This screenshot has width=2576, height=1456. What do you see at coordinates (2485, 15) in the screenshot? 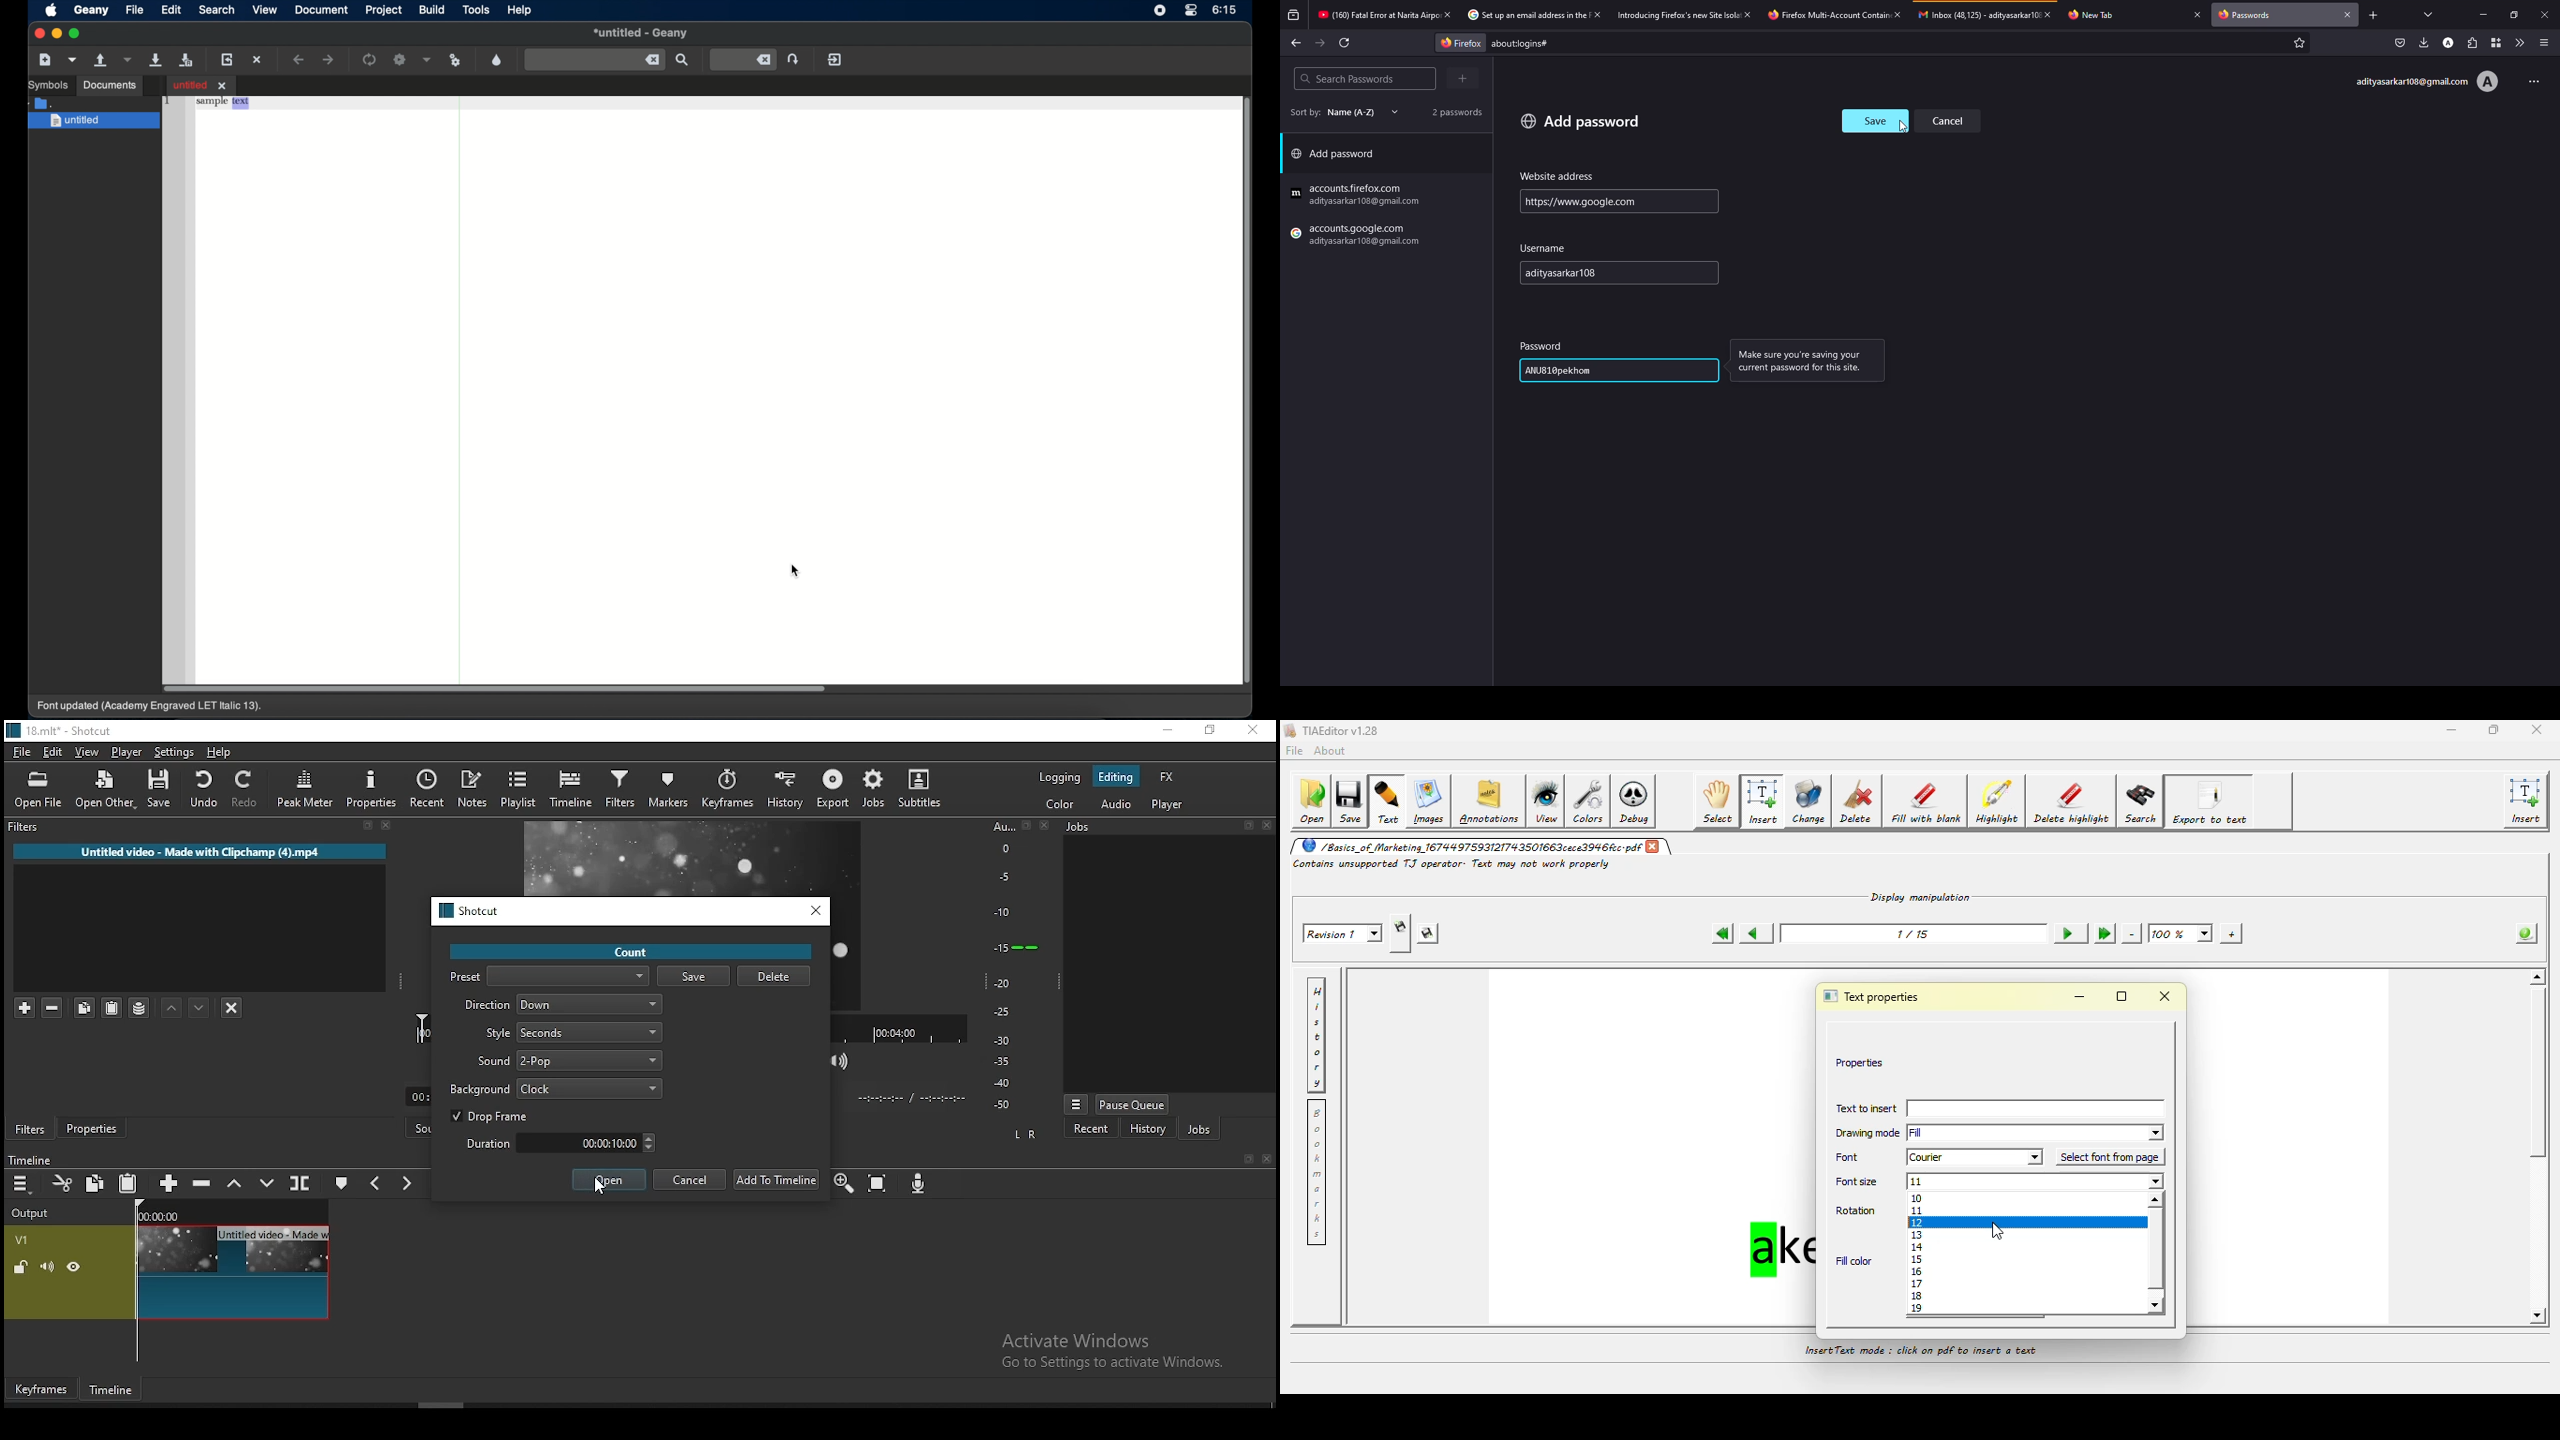
I see `minimize` at bounding box center [2485, 15].